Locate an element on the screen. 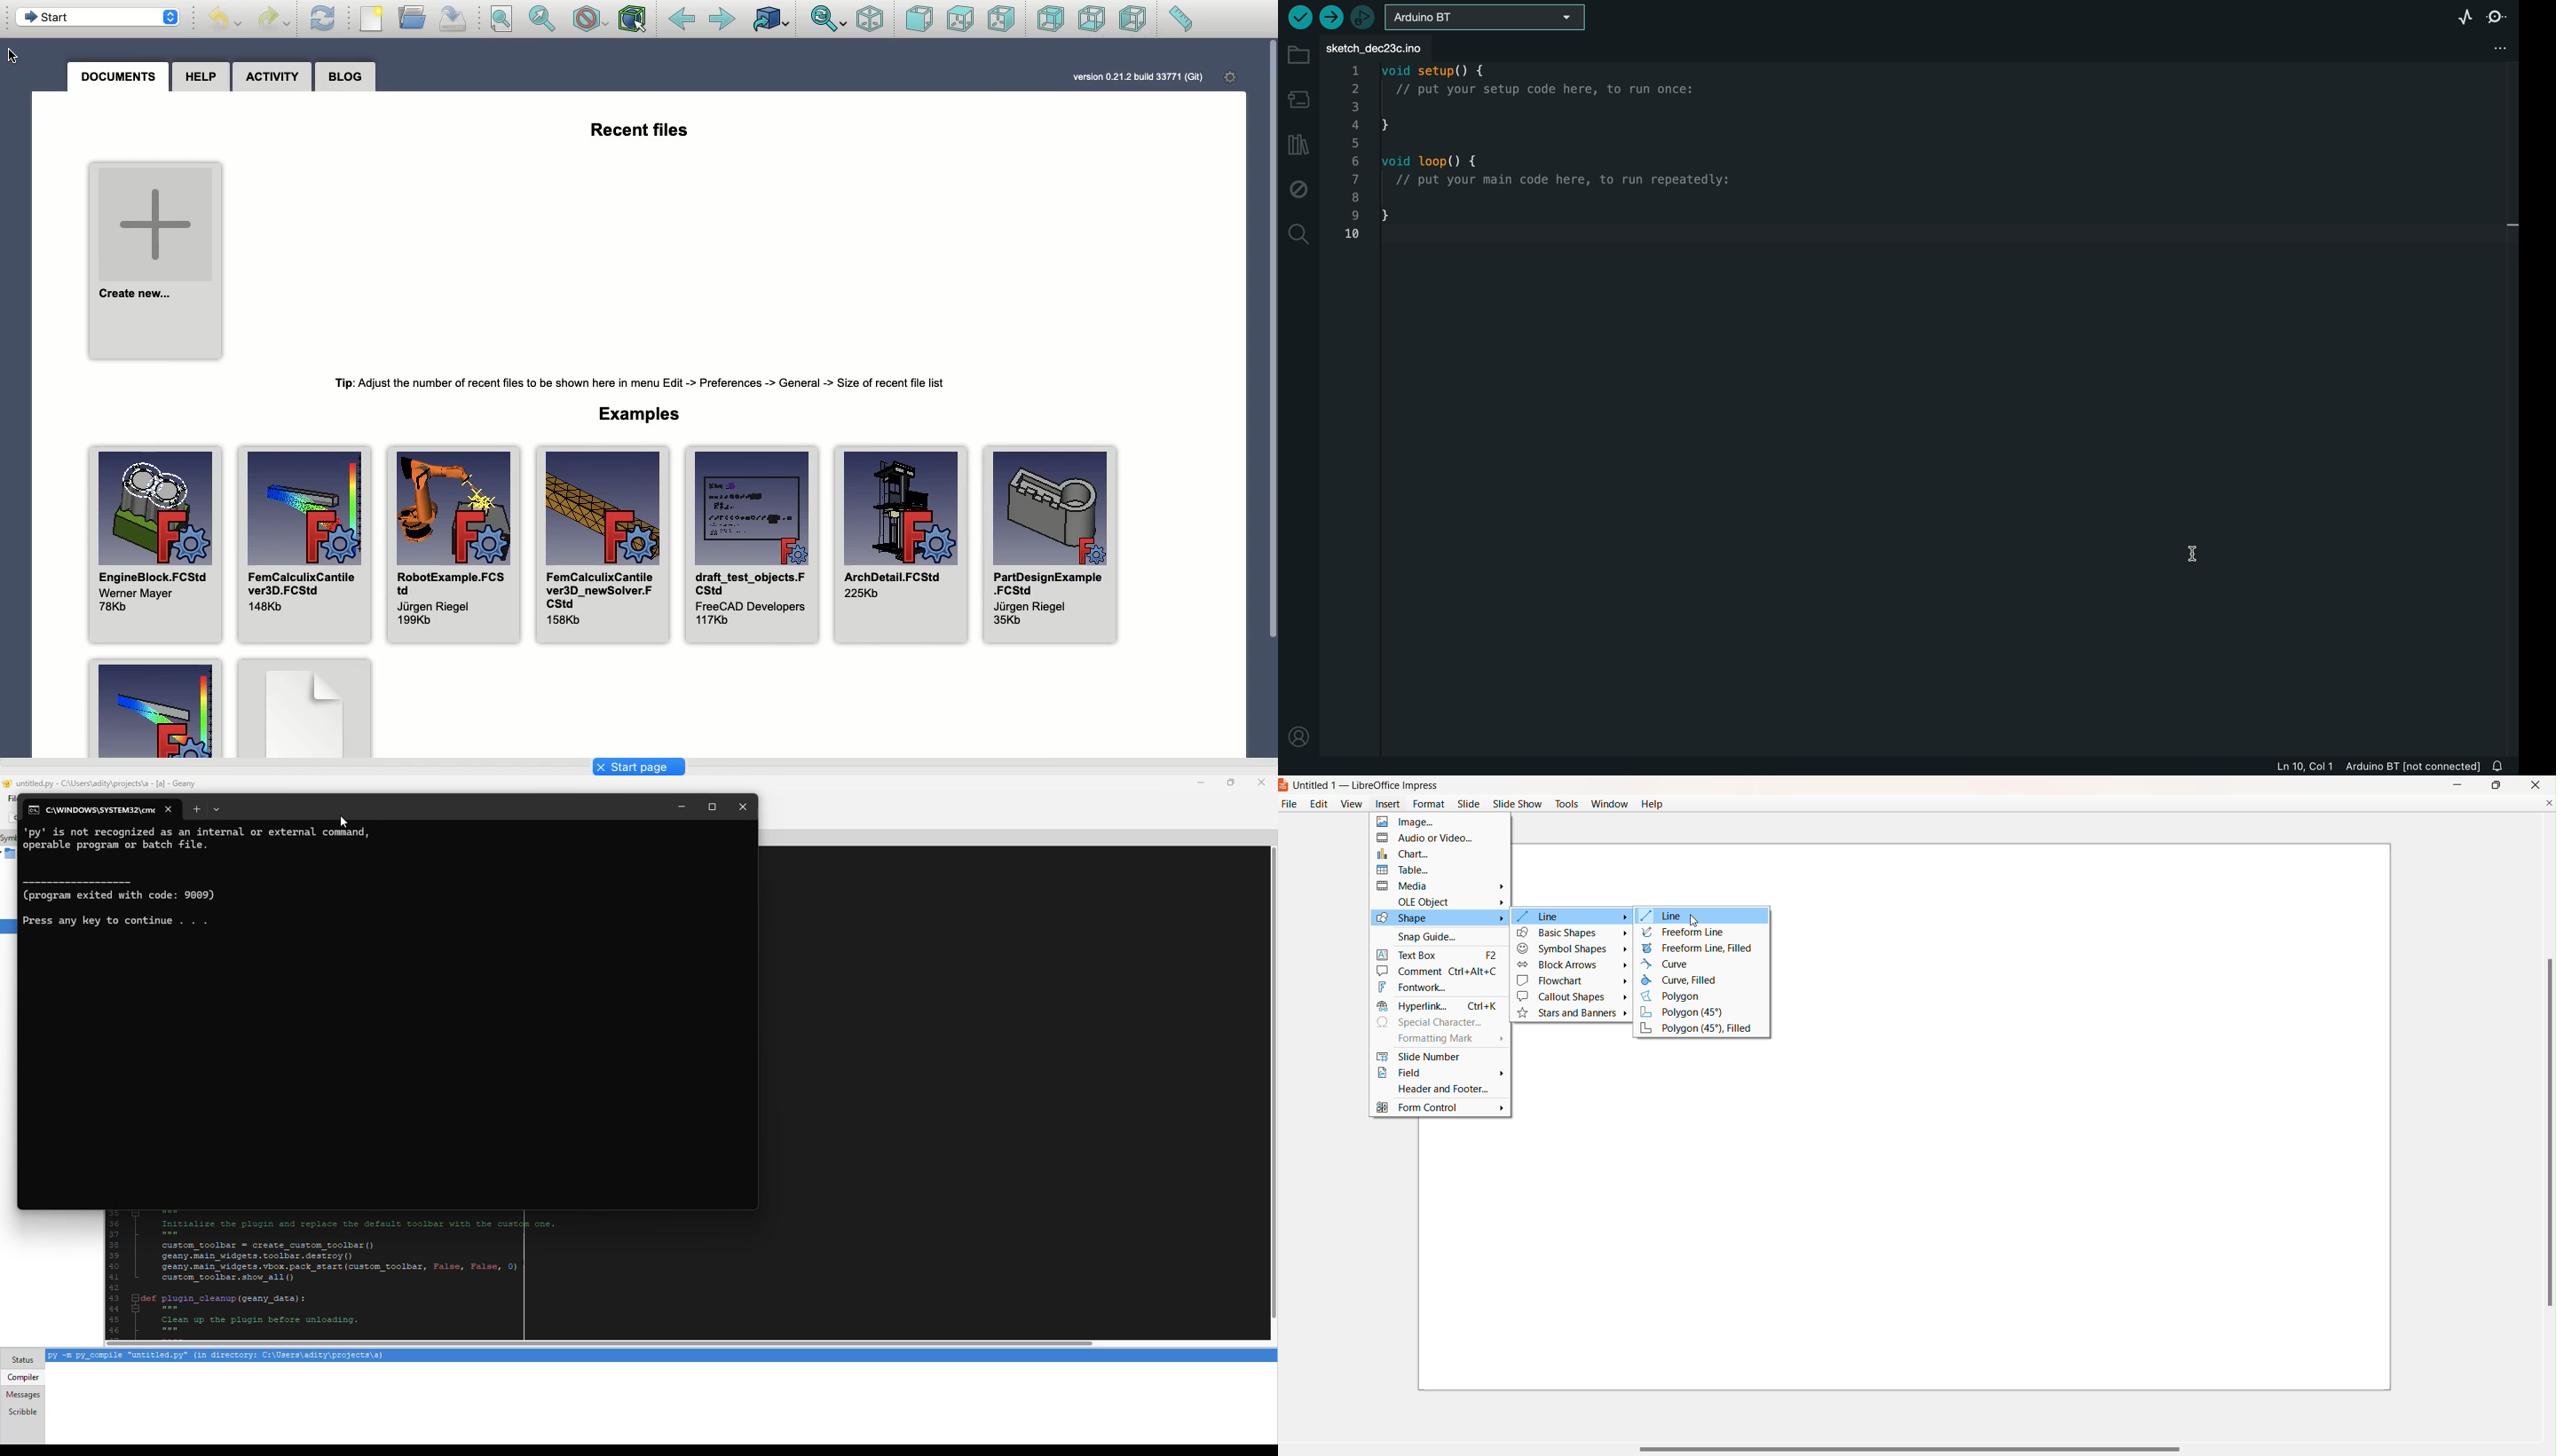 This screenshot has width=2576, height=1456. Forwarded is located at coordinates (722, 19).